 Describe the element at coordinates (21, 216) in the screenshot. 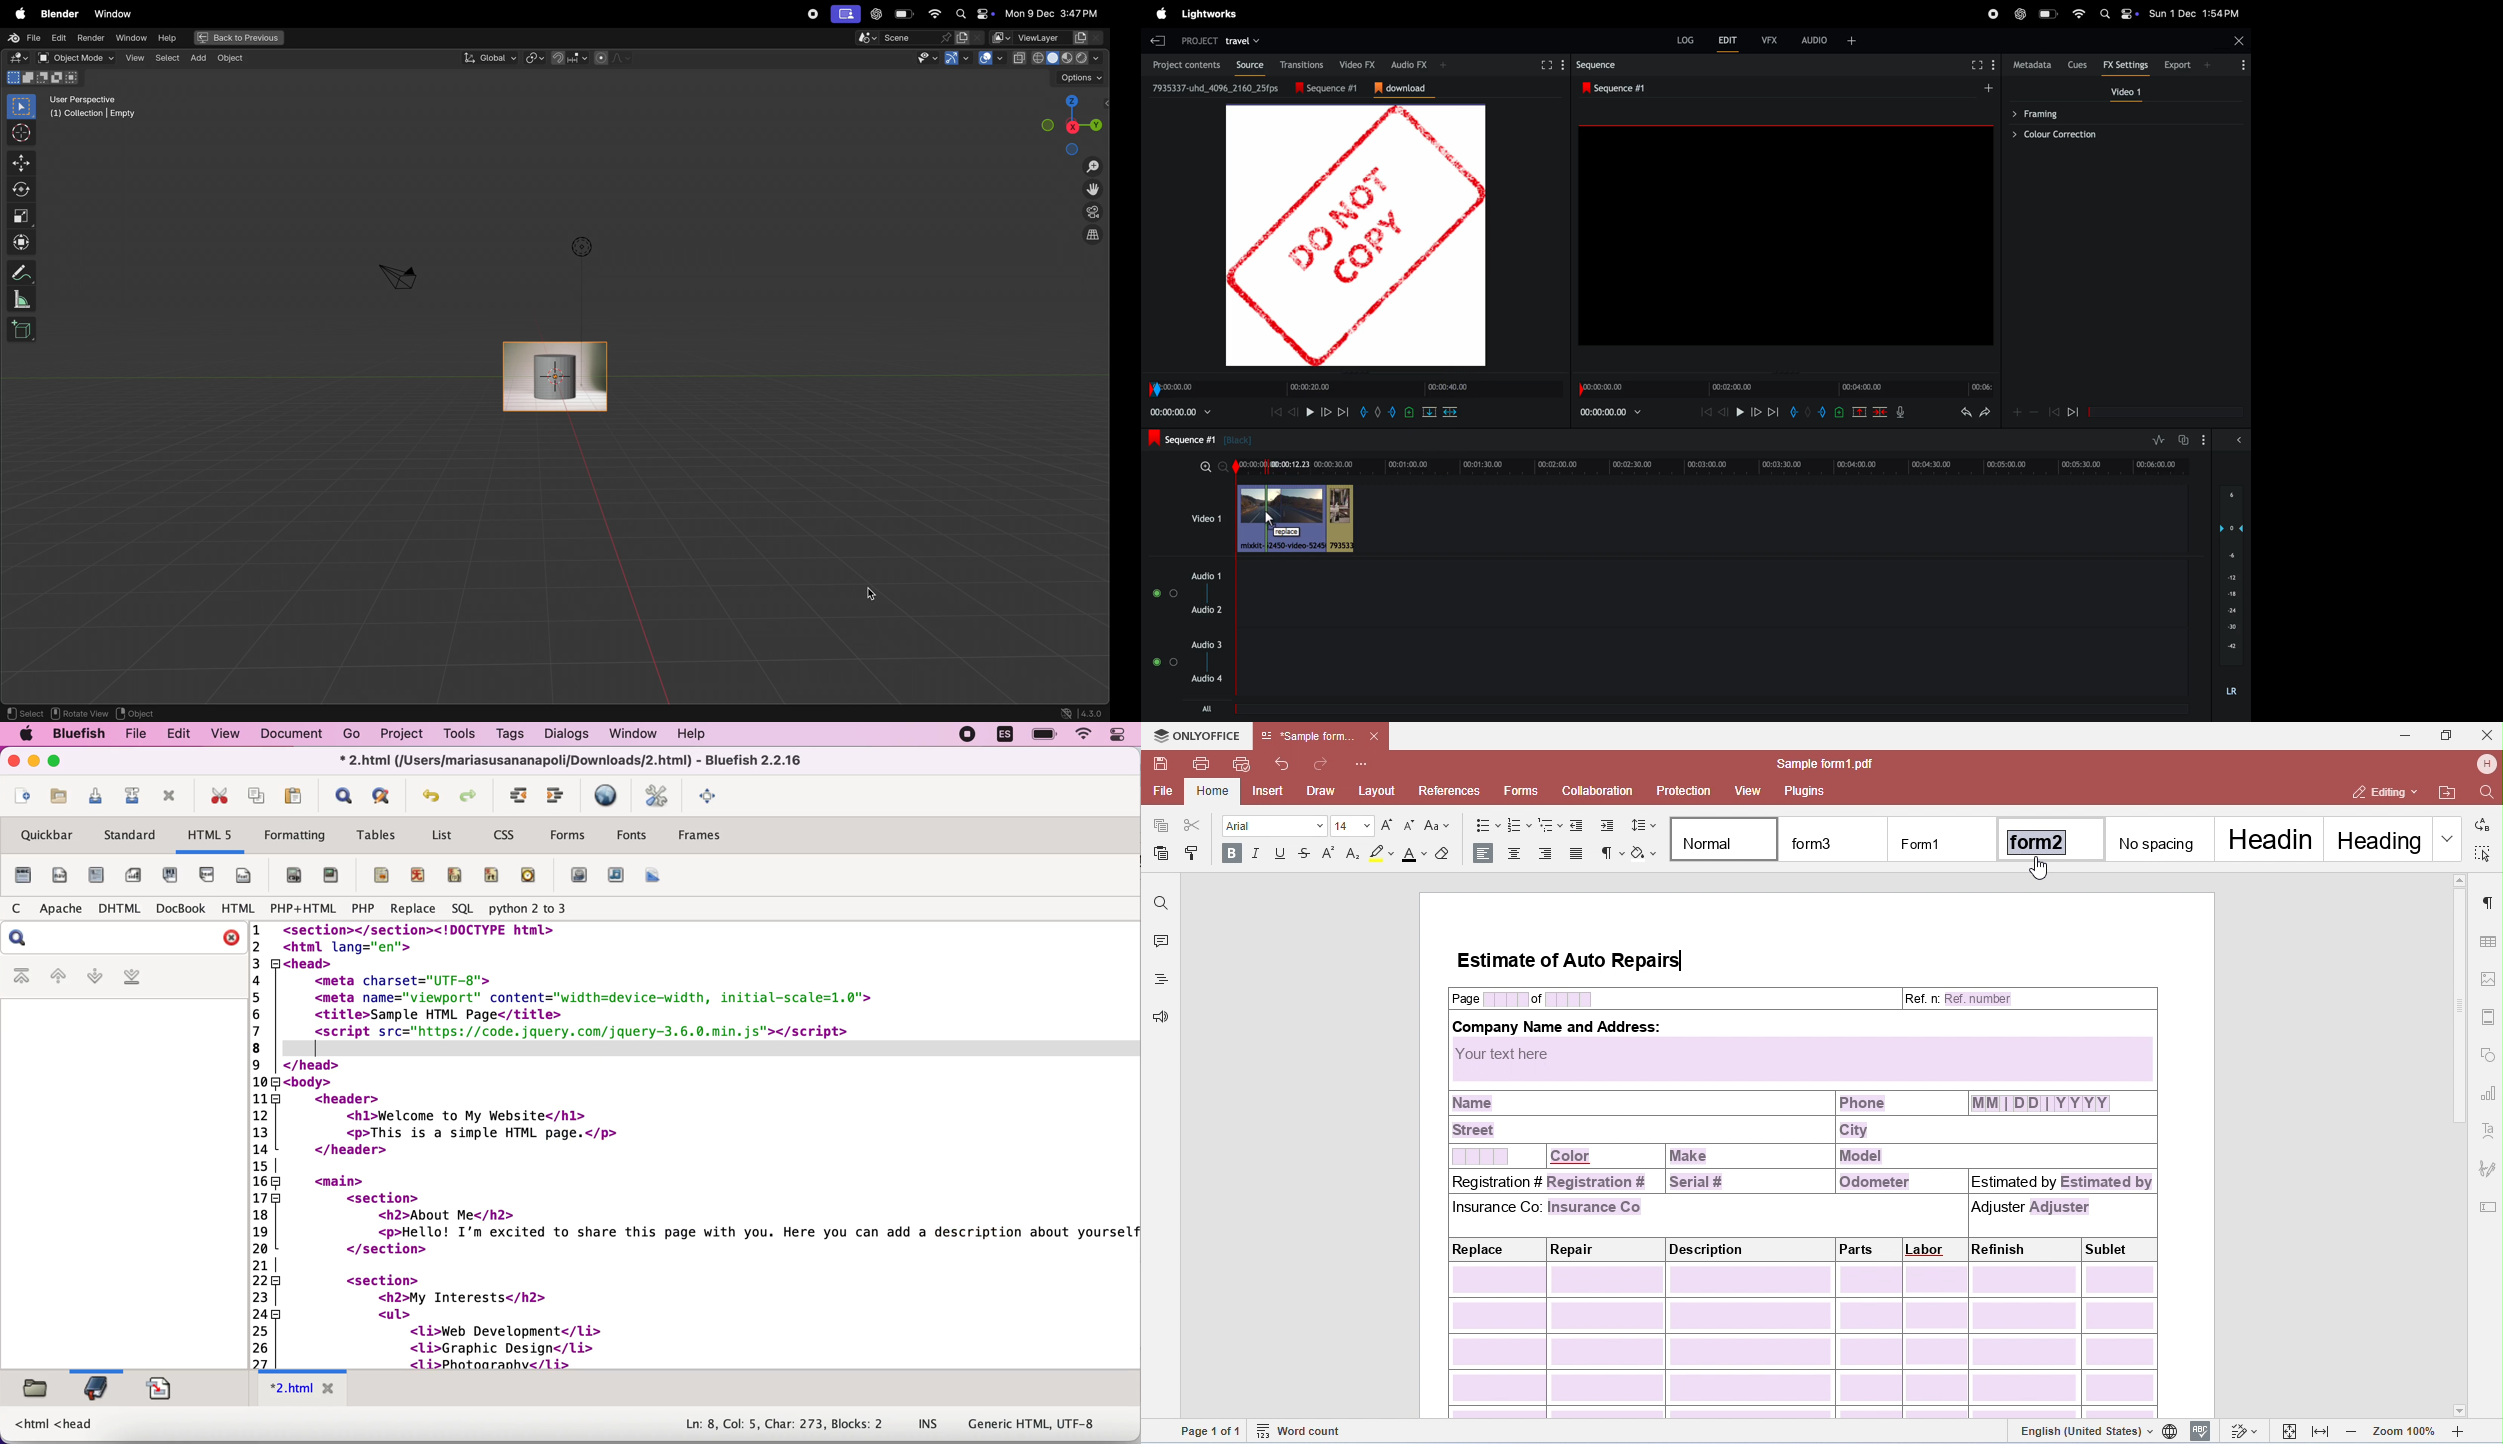

I see `scale` at that location.